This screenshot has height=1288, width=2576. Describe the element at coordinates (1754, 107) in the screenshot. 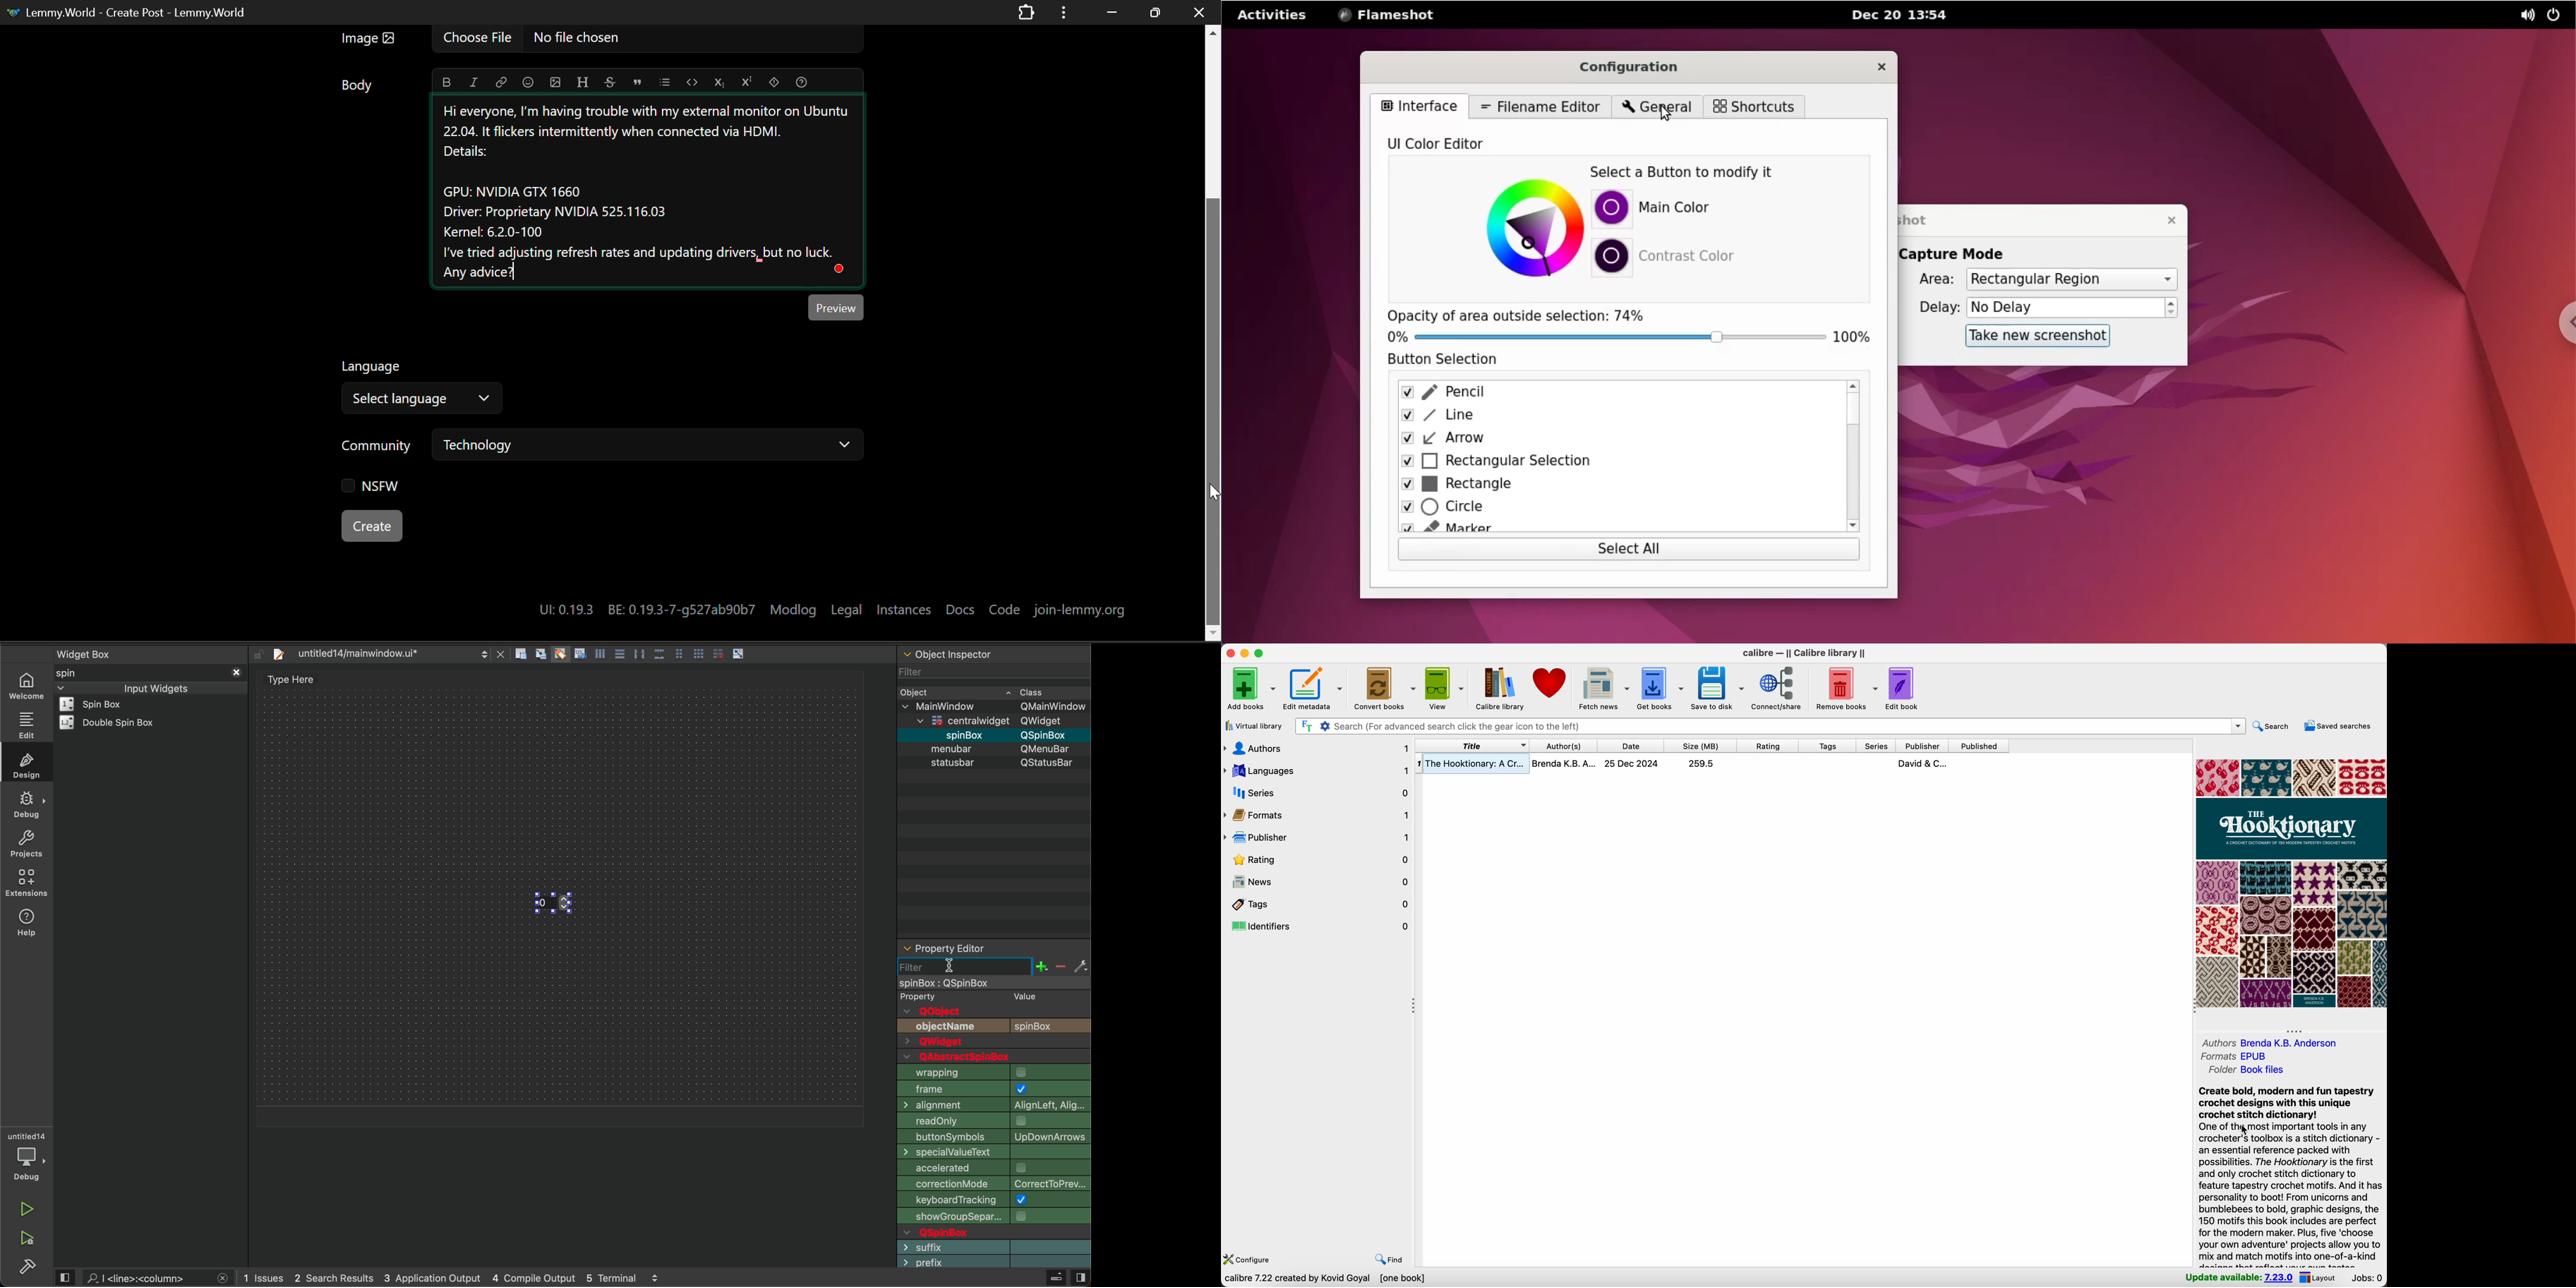

I see `shortcuts` at that location.